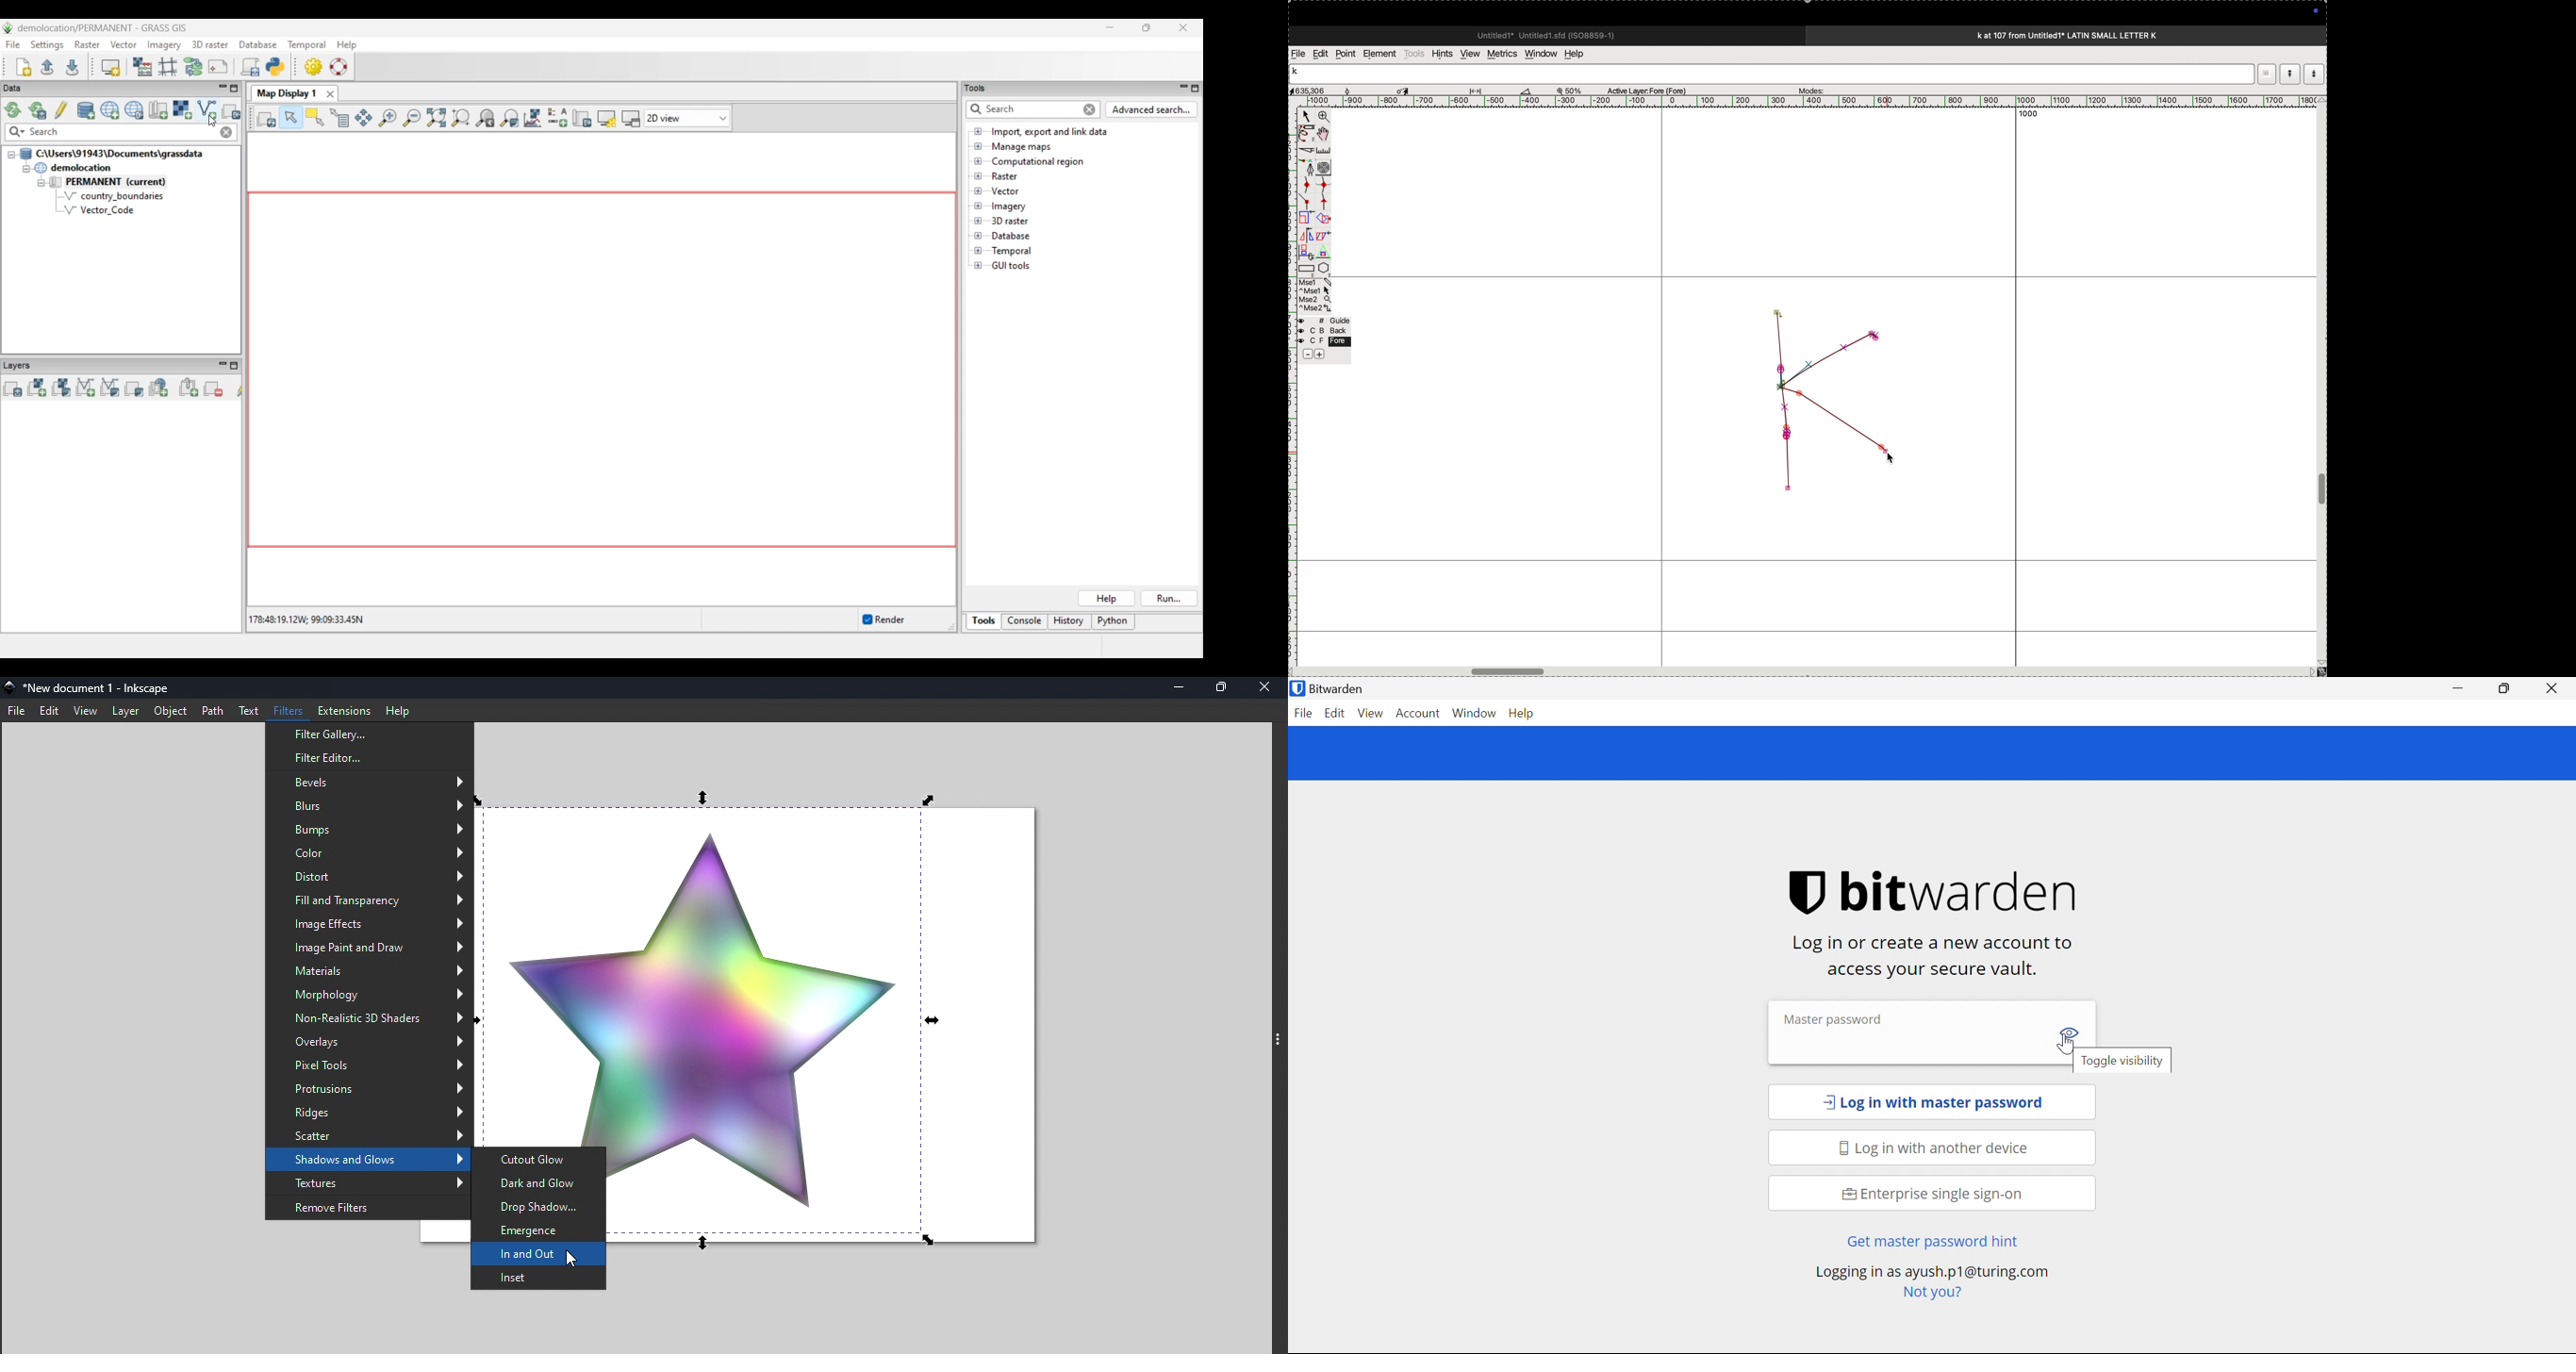 Image resolution: width=2576 pixels, height=1372 pixels. What do you see at coordinates (1574, 90) in the screenshot?
I see `zoom` at bounding box center [1574, 90].